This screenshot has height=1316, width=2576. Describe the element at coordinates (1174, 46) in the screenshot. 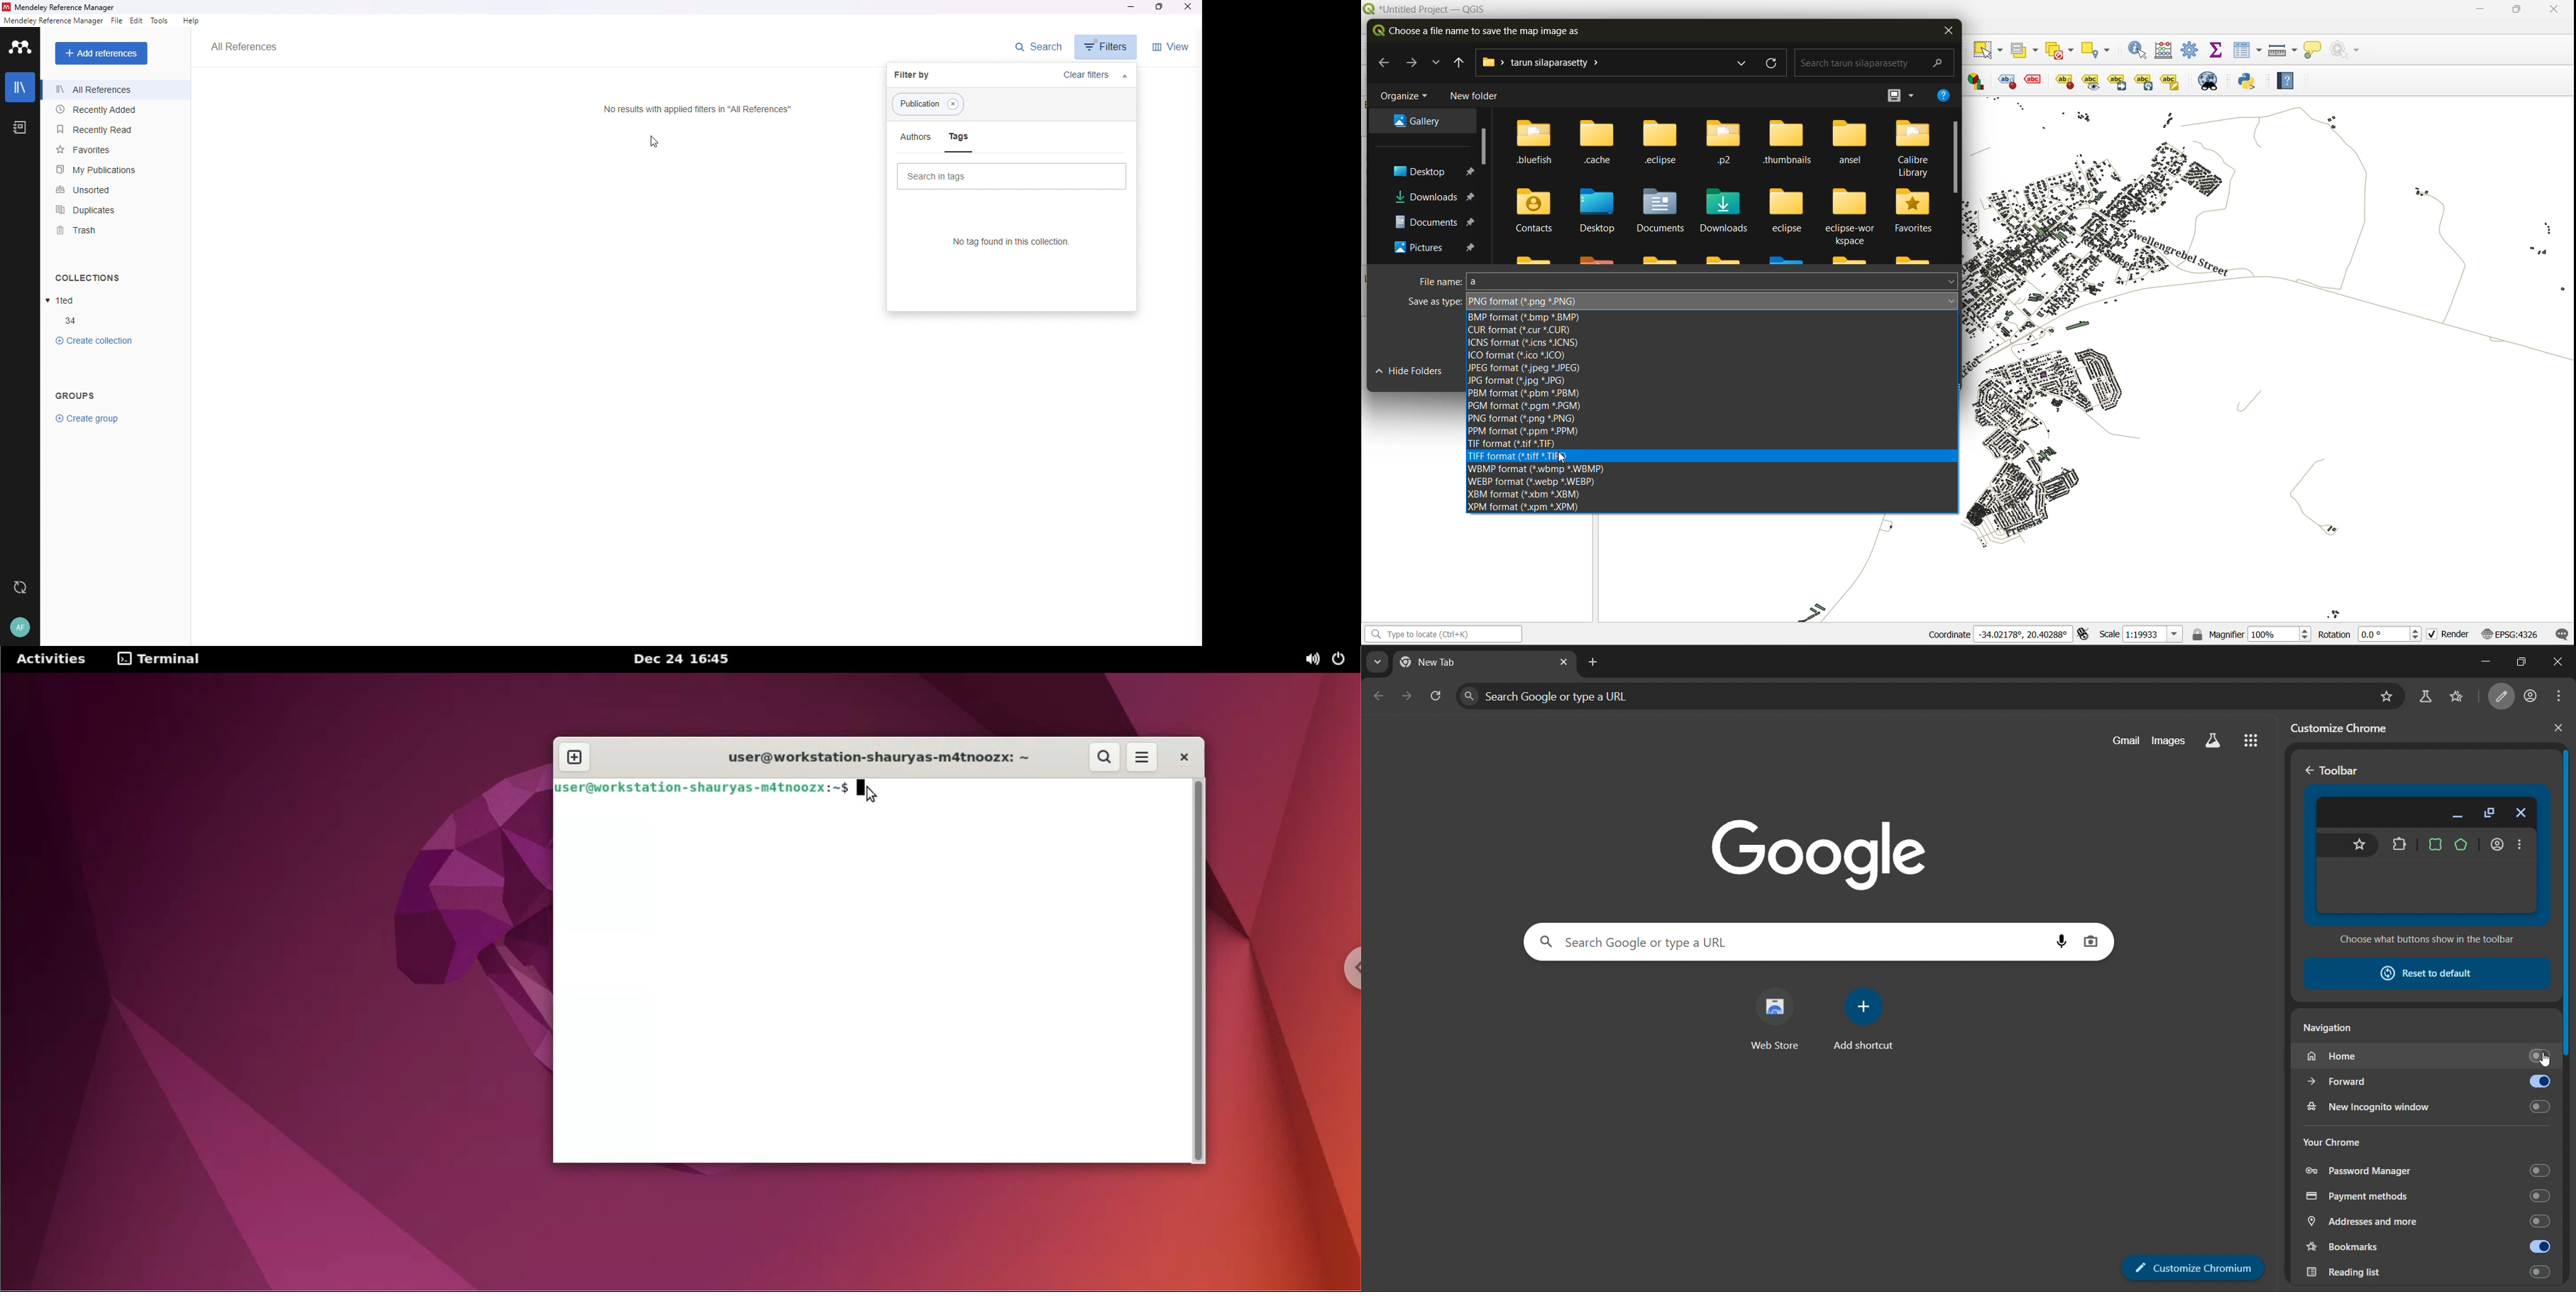

I see `View` at that location.